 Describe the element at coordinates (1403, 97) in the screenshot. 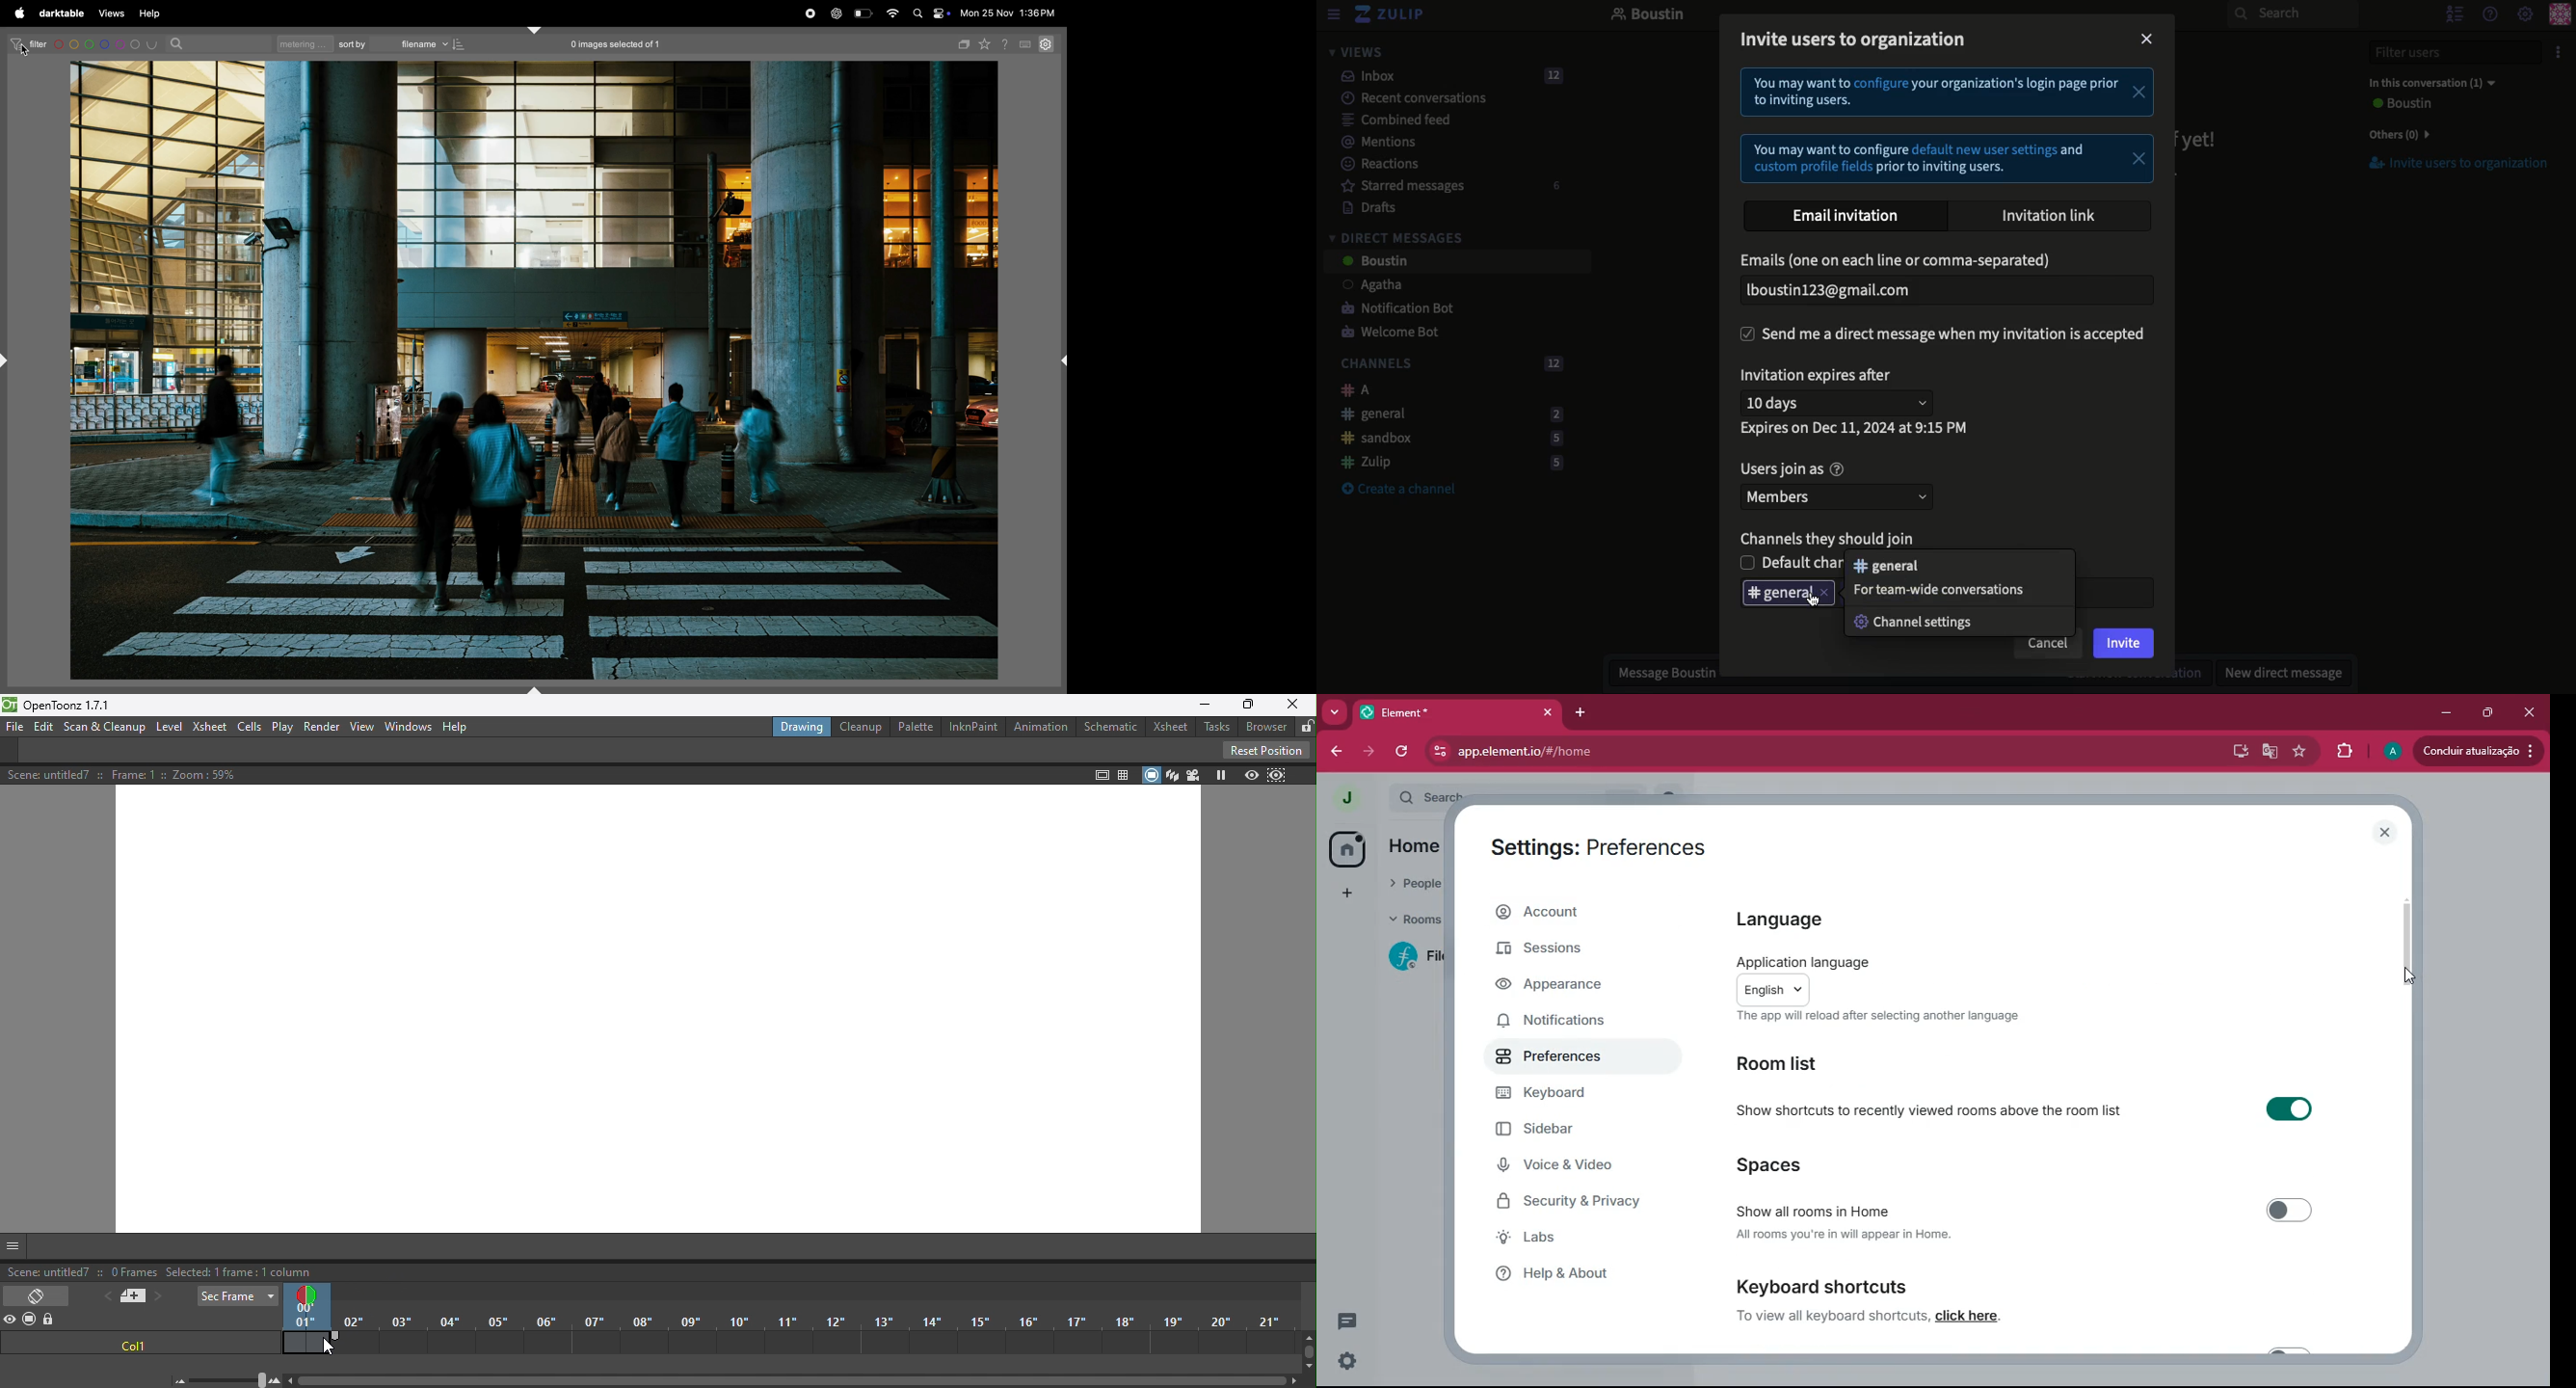

I see `Recent conversations` at that location.